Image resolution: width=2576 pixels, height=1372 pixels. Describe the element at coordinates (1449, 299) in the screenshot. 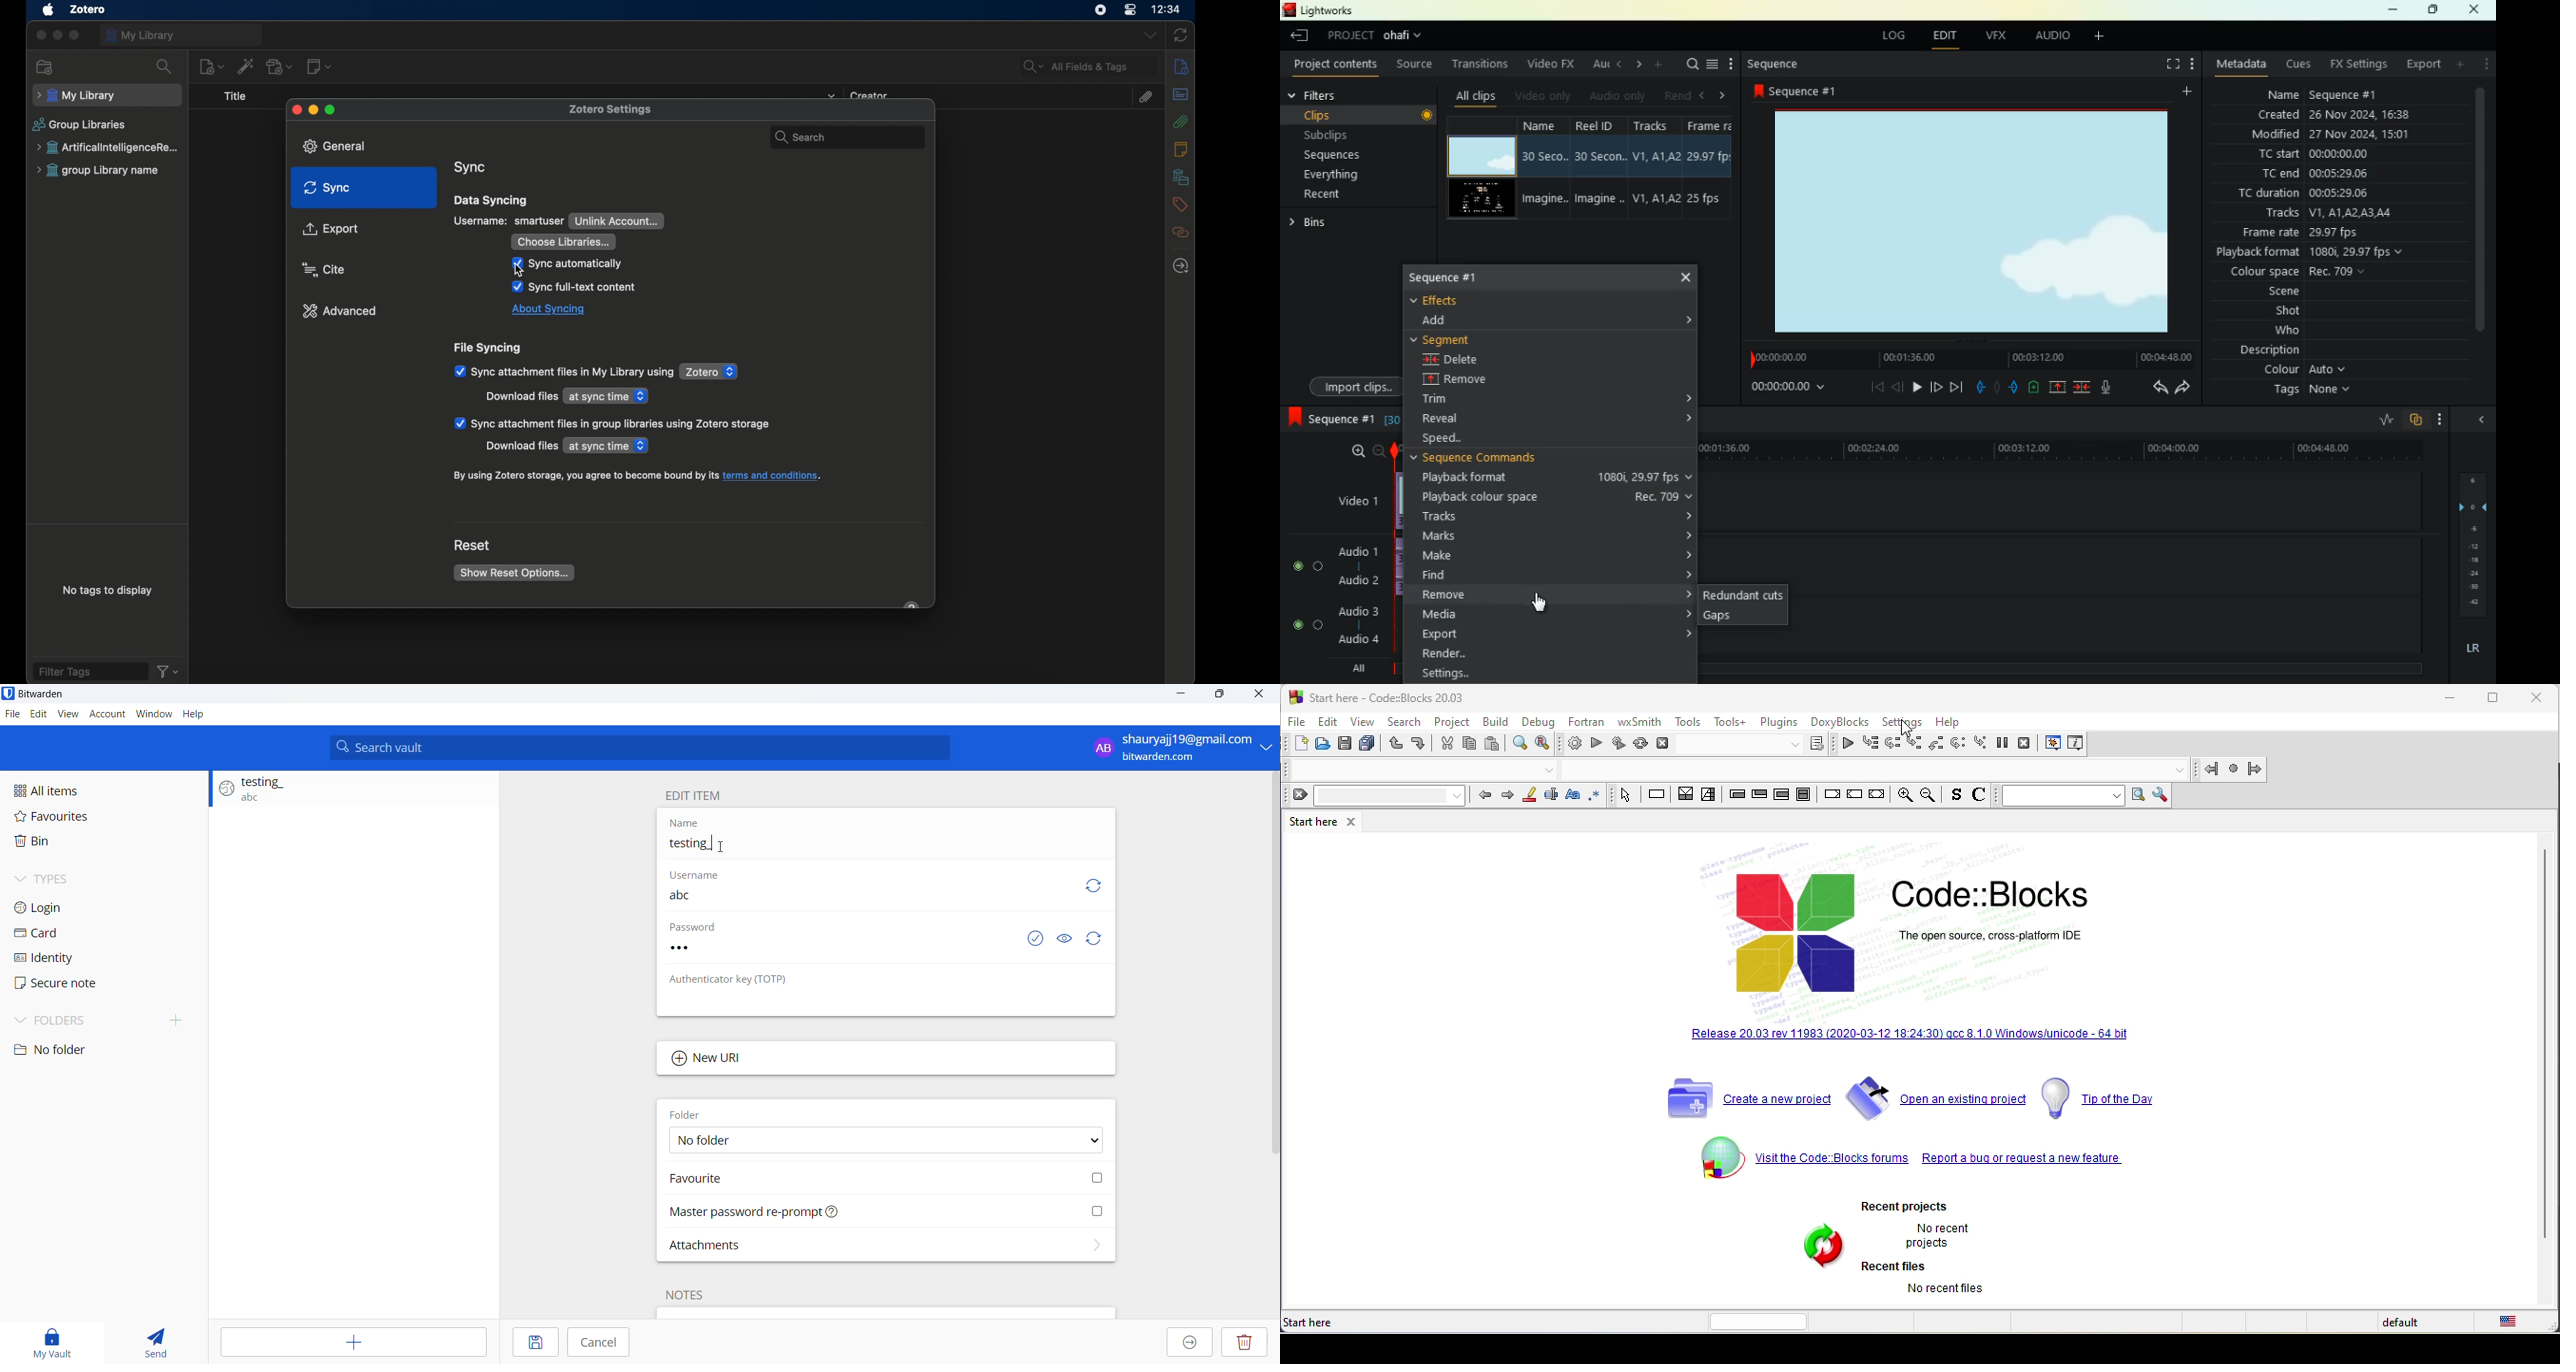

I see `effects` at that location.